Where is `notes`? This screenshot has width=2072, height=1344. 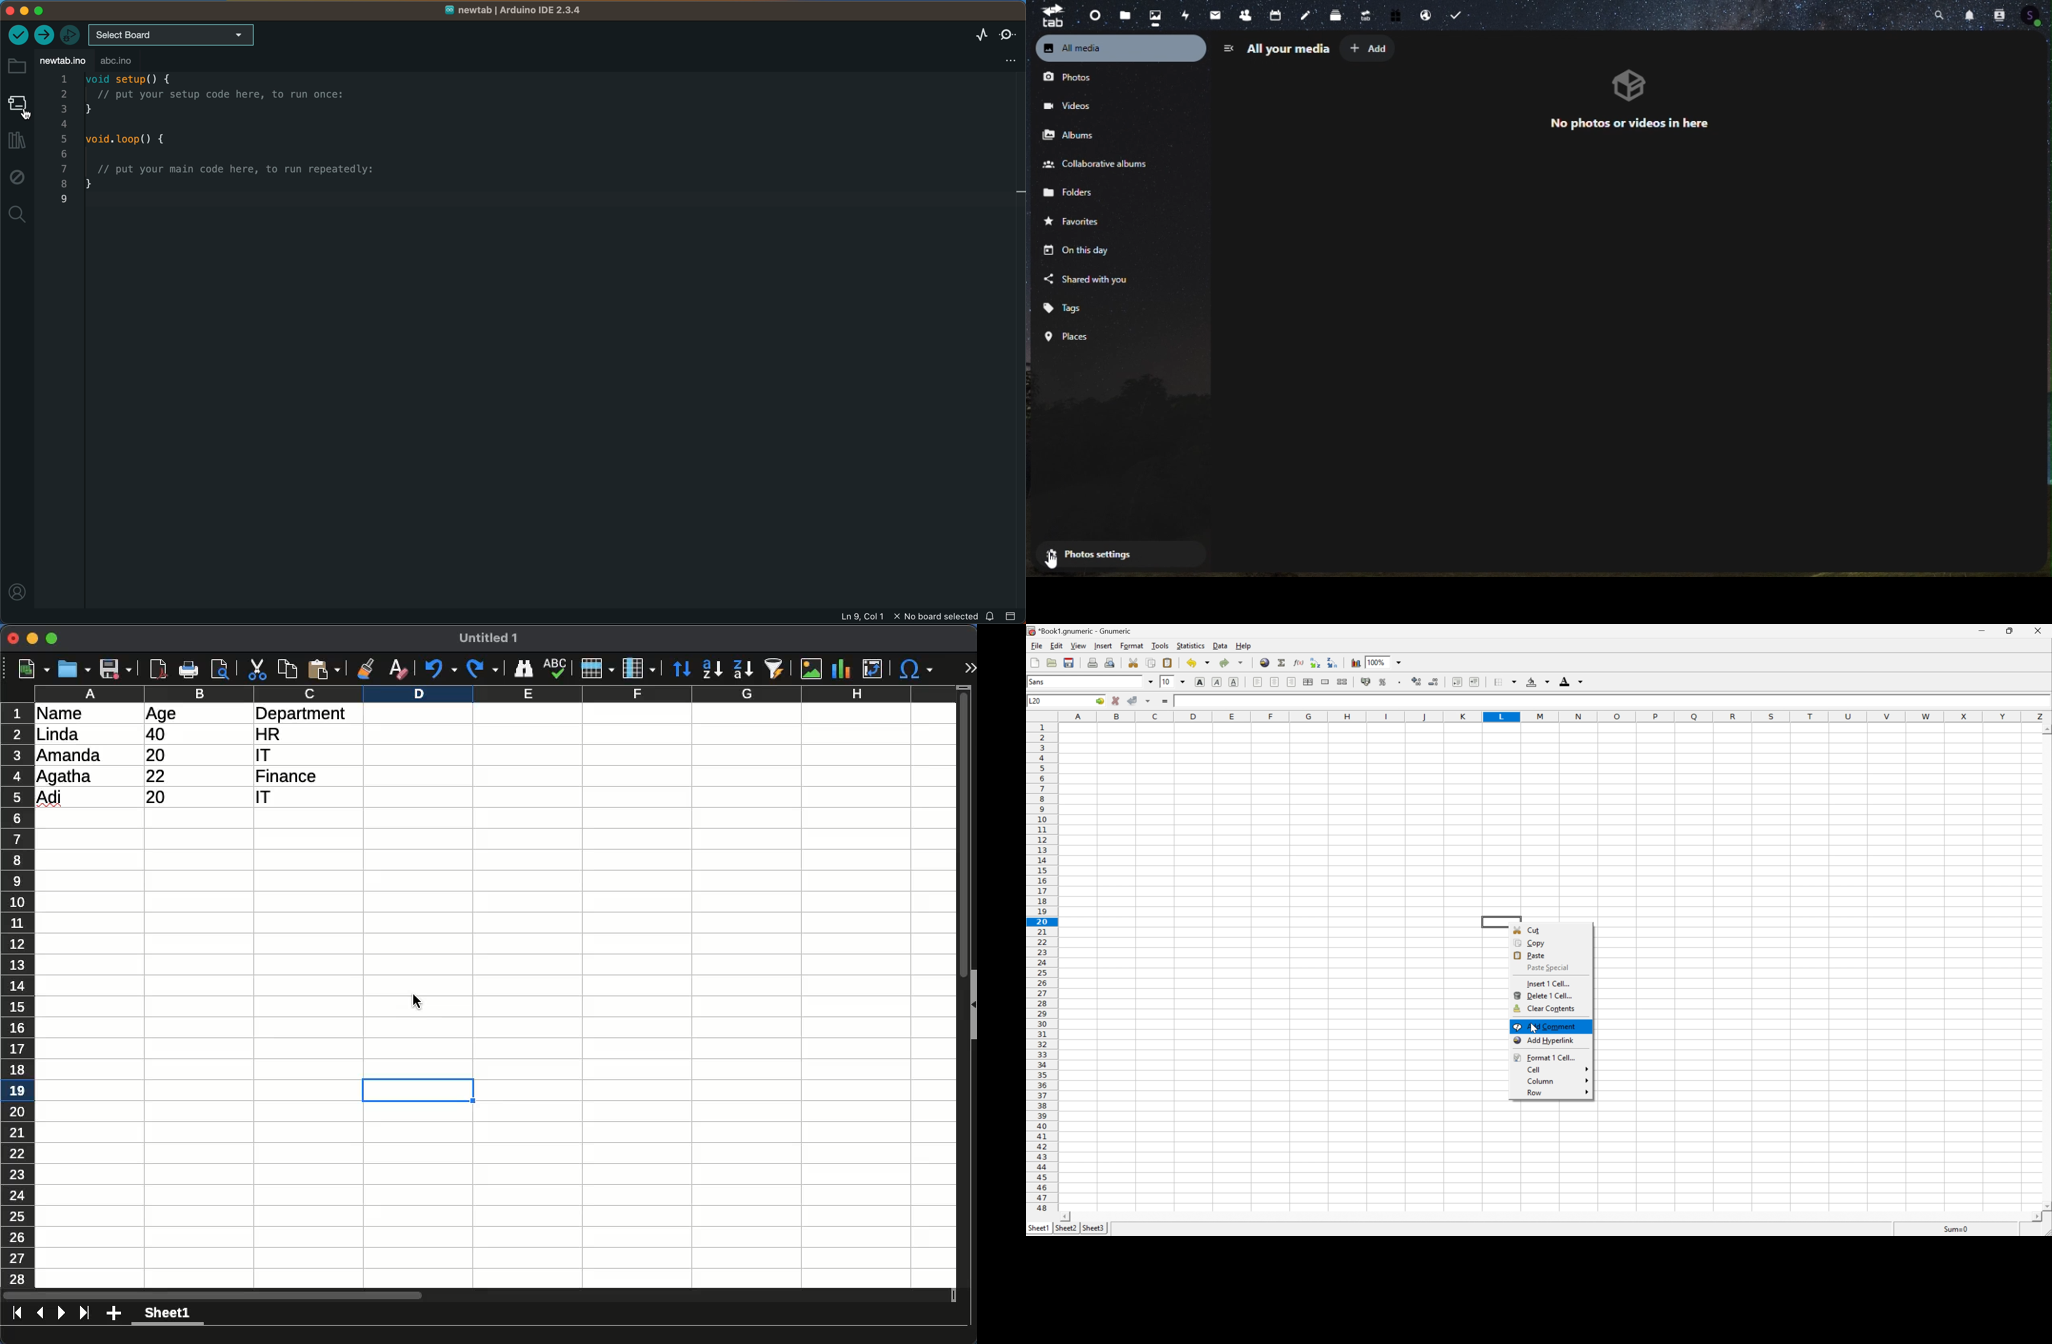 notes is located at coordinates (1307, 16).